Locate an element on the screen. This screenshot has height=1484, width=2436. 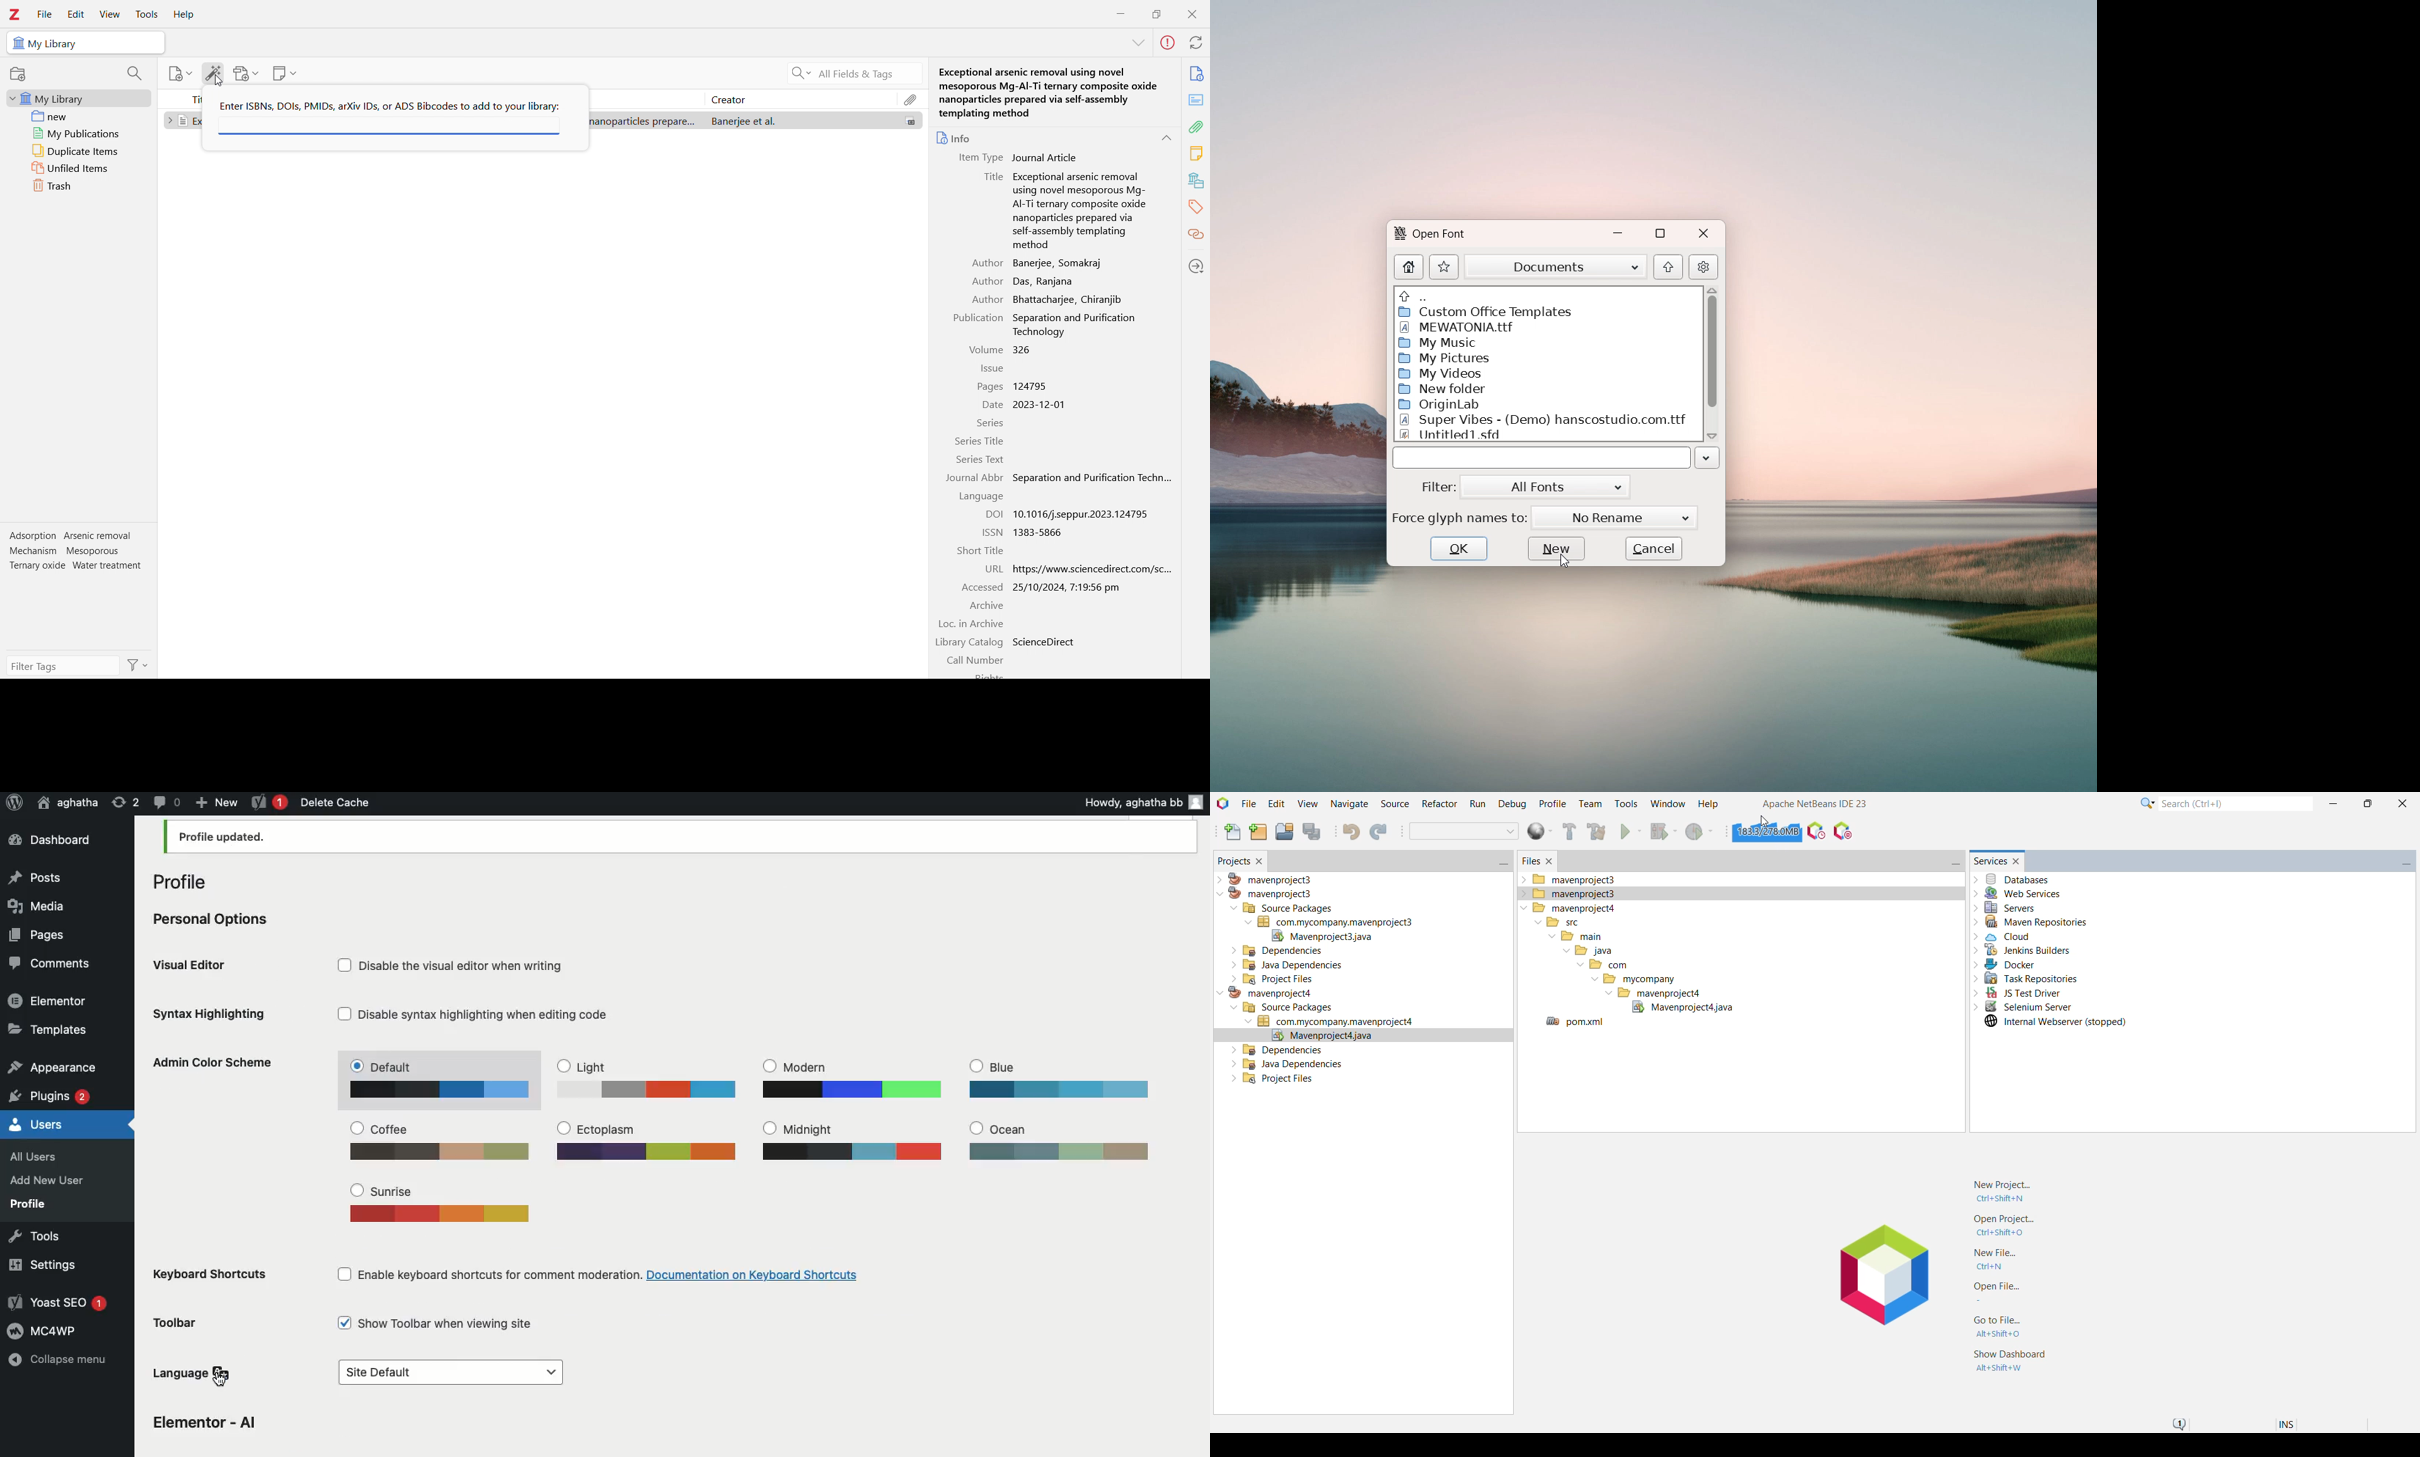
Custom Office Templates is located at coordinates (1486, 312).